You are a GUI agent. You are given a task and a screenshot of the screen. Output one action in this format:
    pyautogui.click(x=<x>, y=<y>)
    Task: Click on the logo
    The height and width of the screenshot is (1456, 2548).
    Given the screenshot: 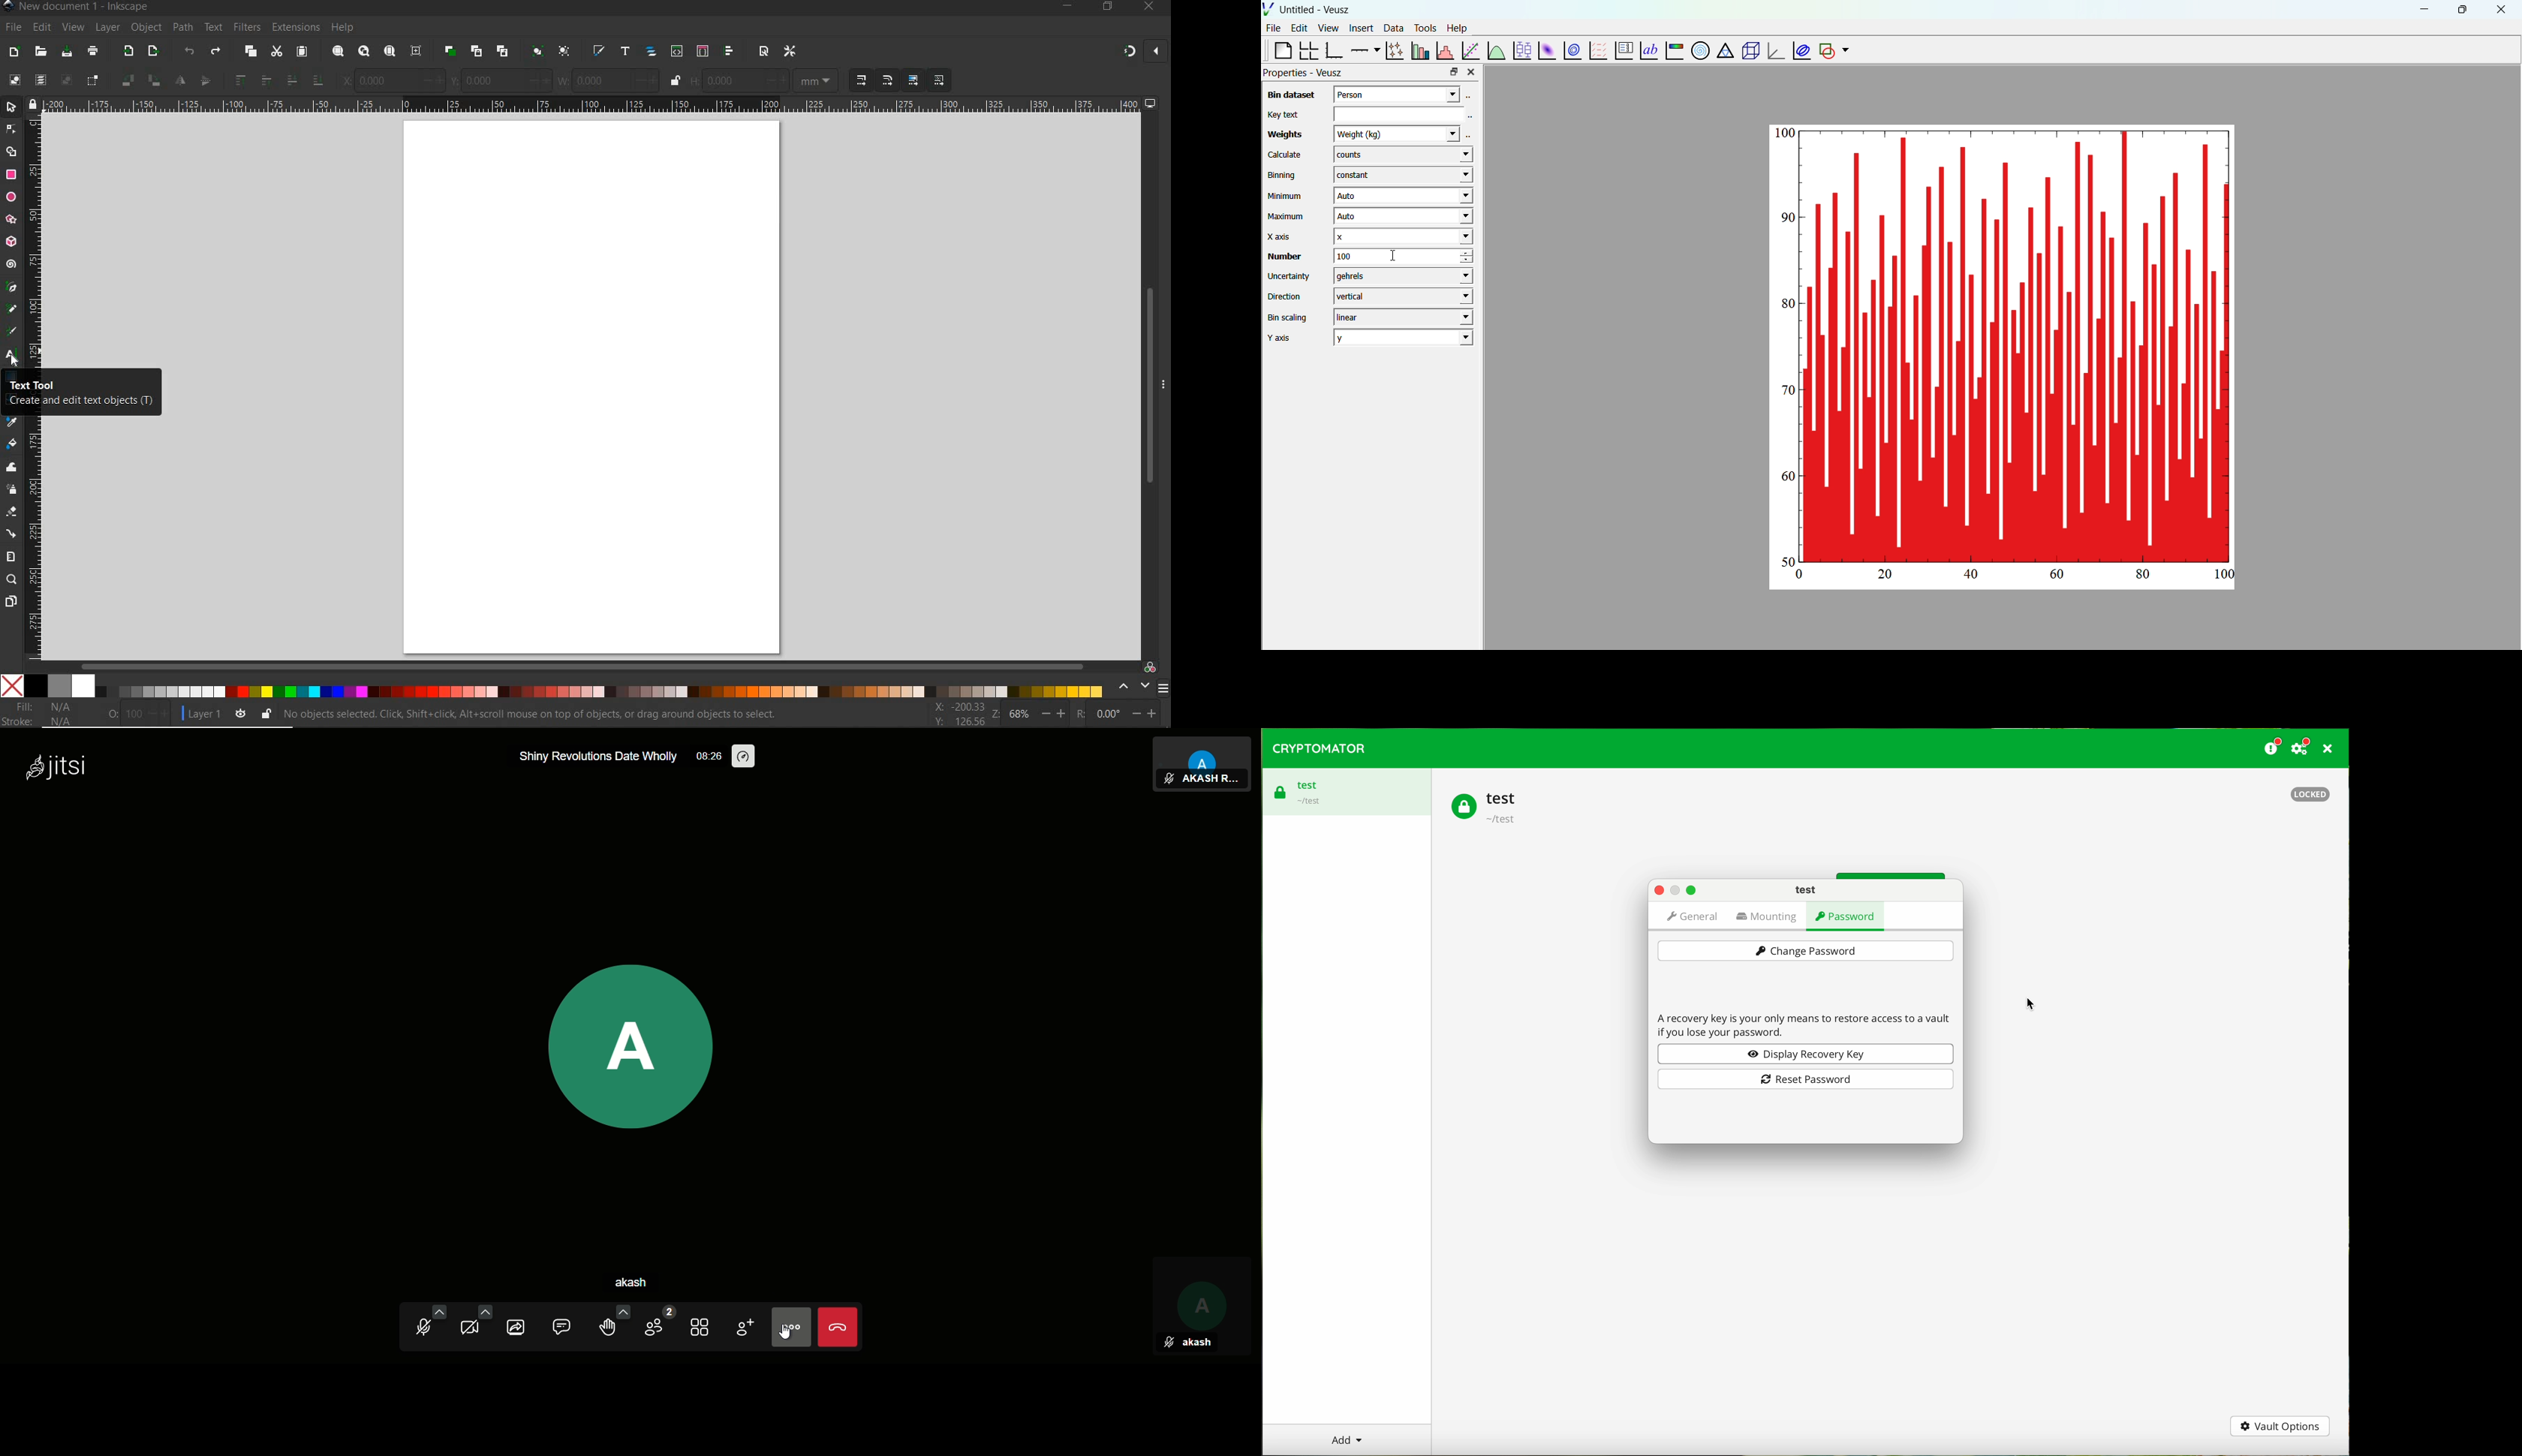 What is the action you would take?
    pyautogui.click(x=8, y=6)
    